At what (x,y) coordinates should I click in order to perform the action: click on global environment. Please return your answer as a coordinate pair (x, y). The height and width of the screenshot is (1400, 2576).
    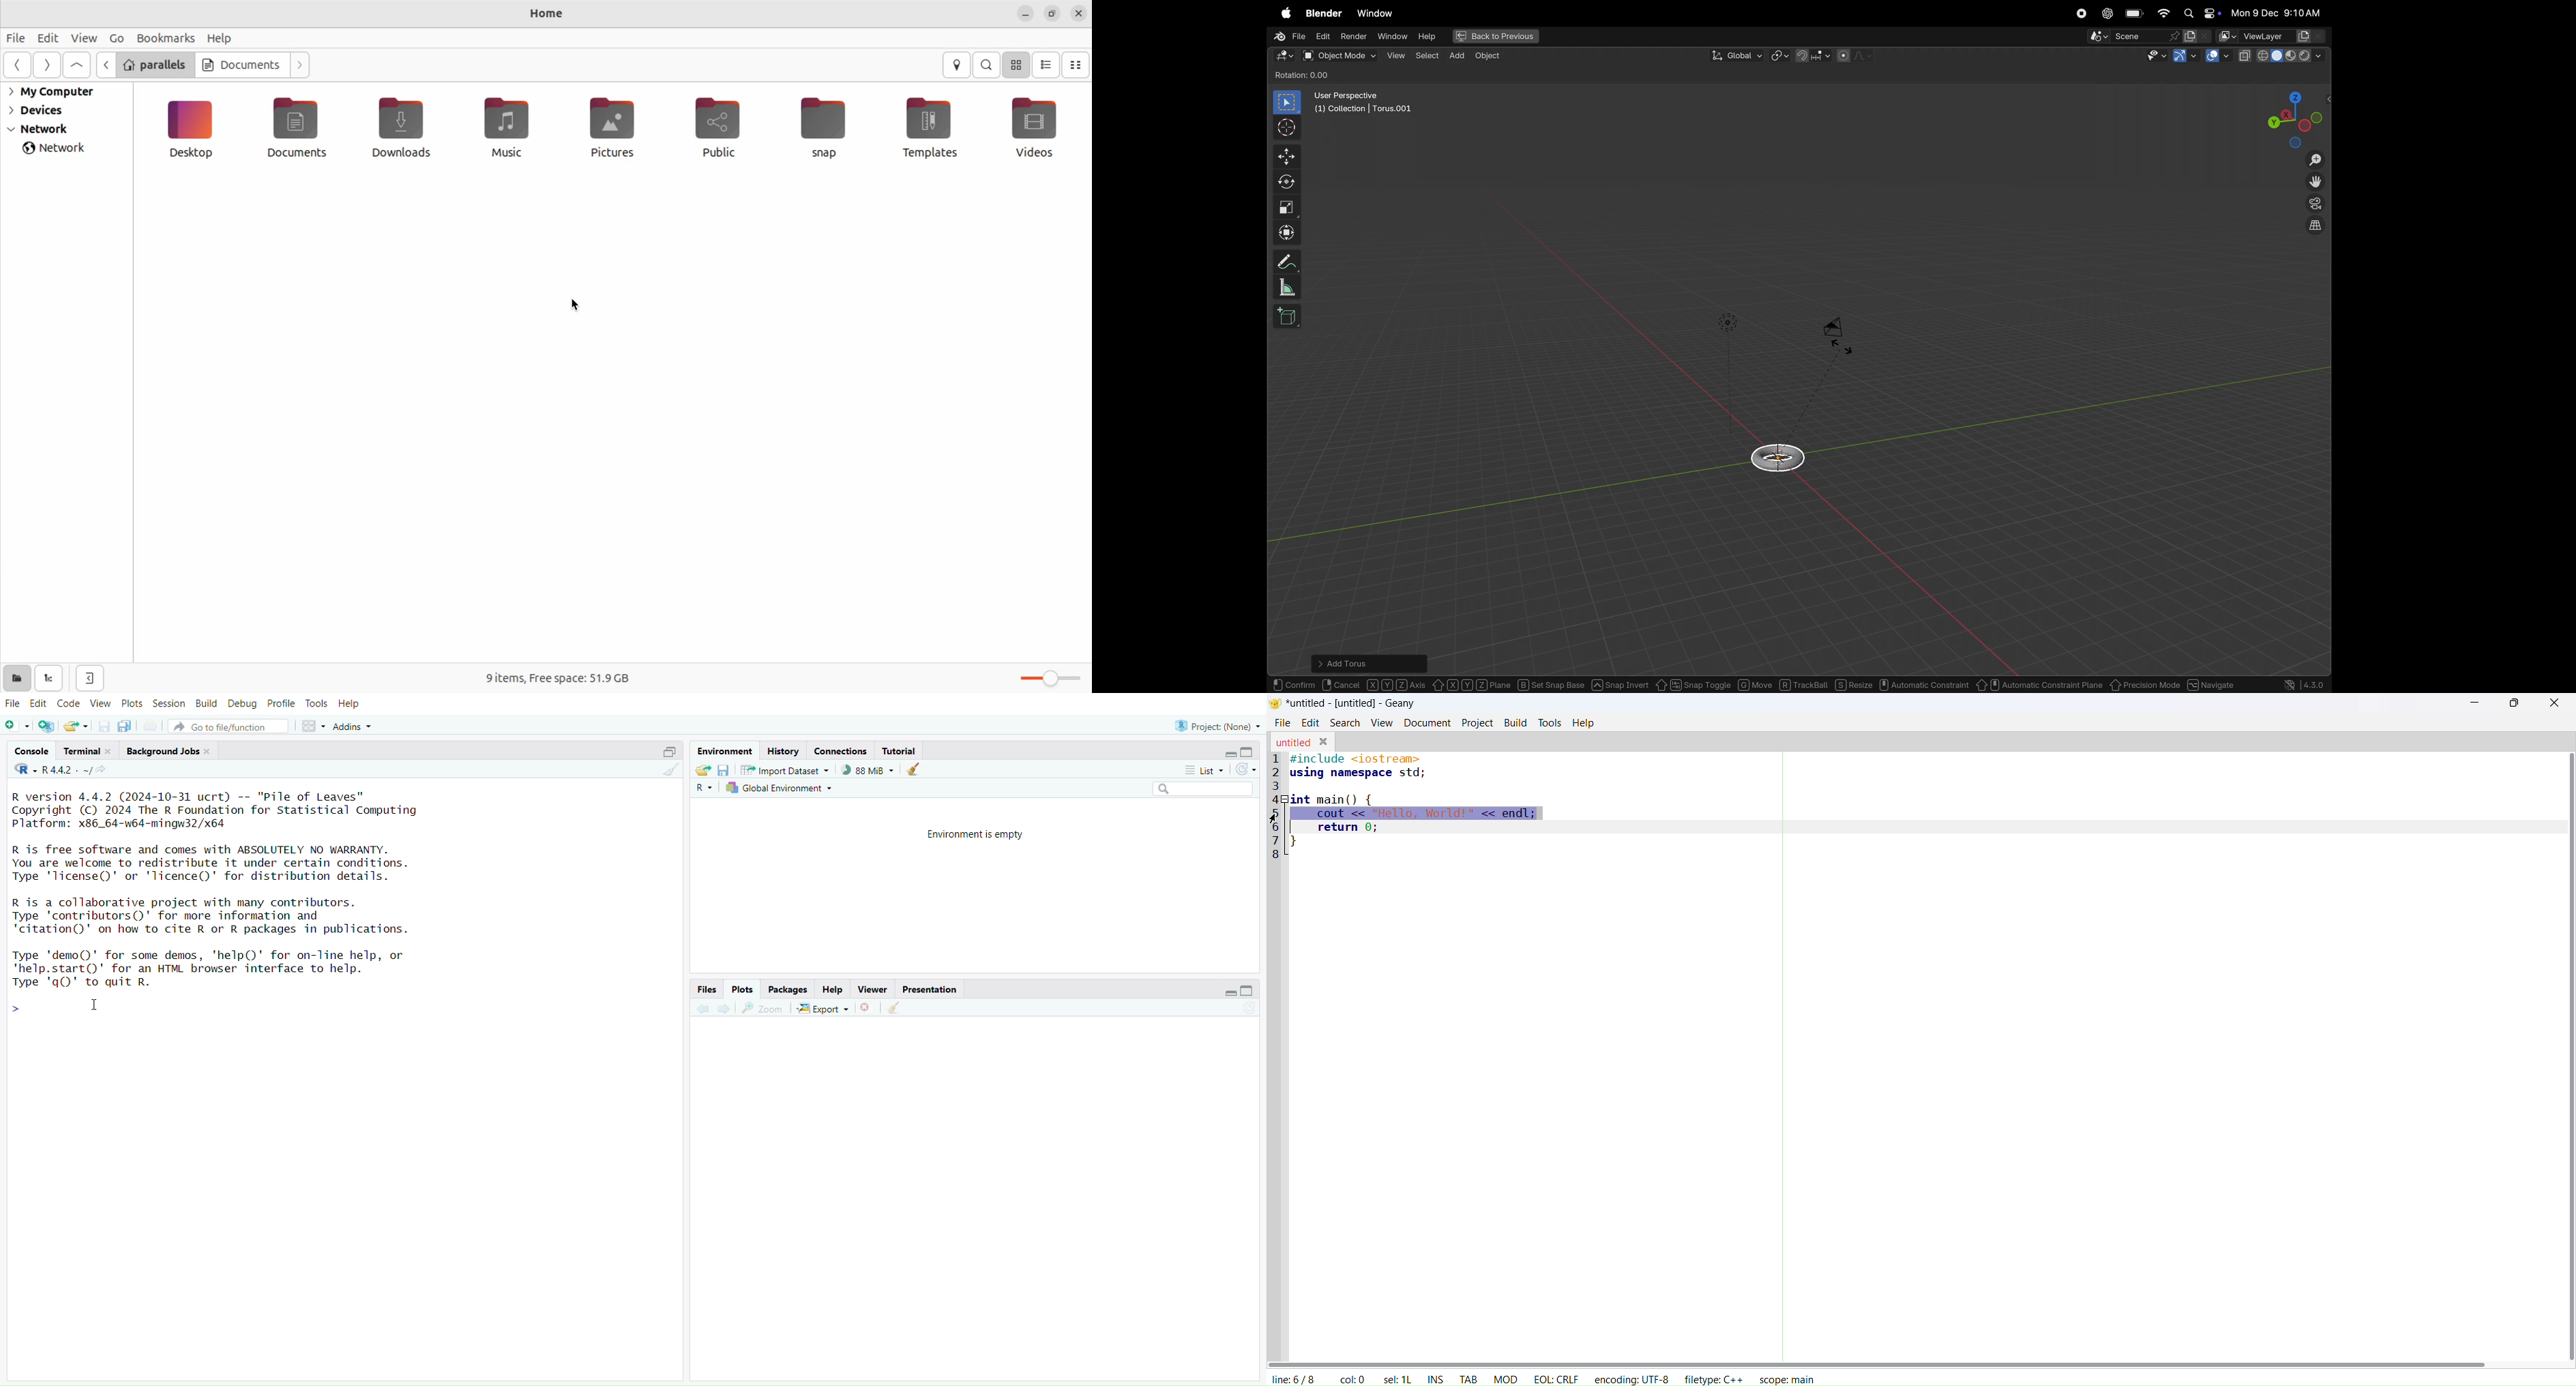
    Looking at the image, I should click on (782, 789).